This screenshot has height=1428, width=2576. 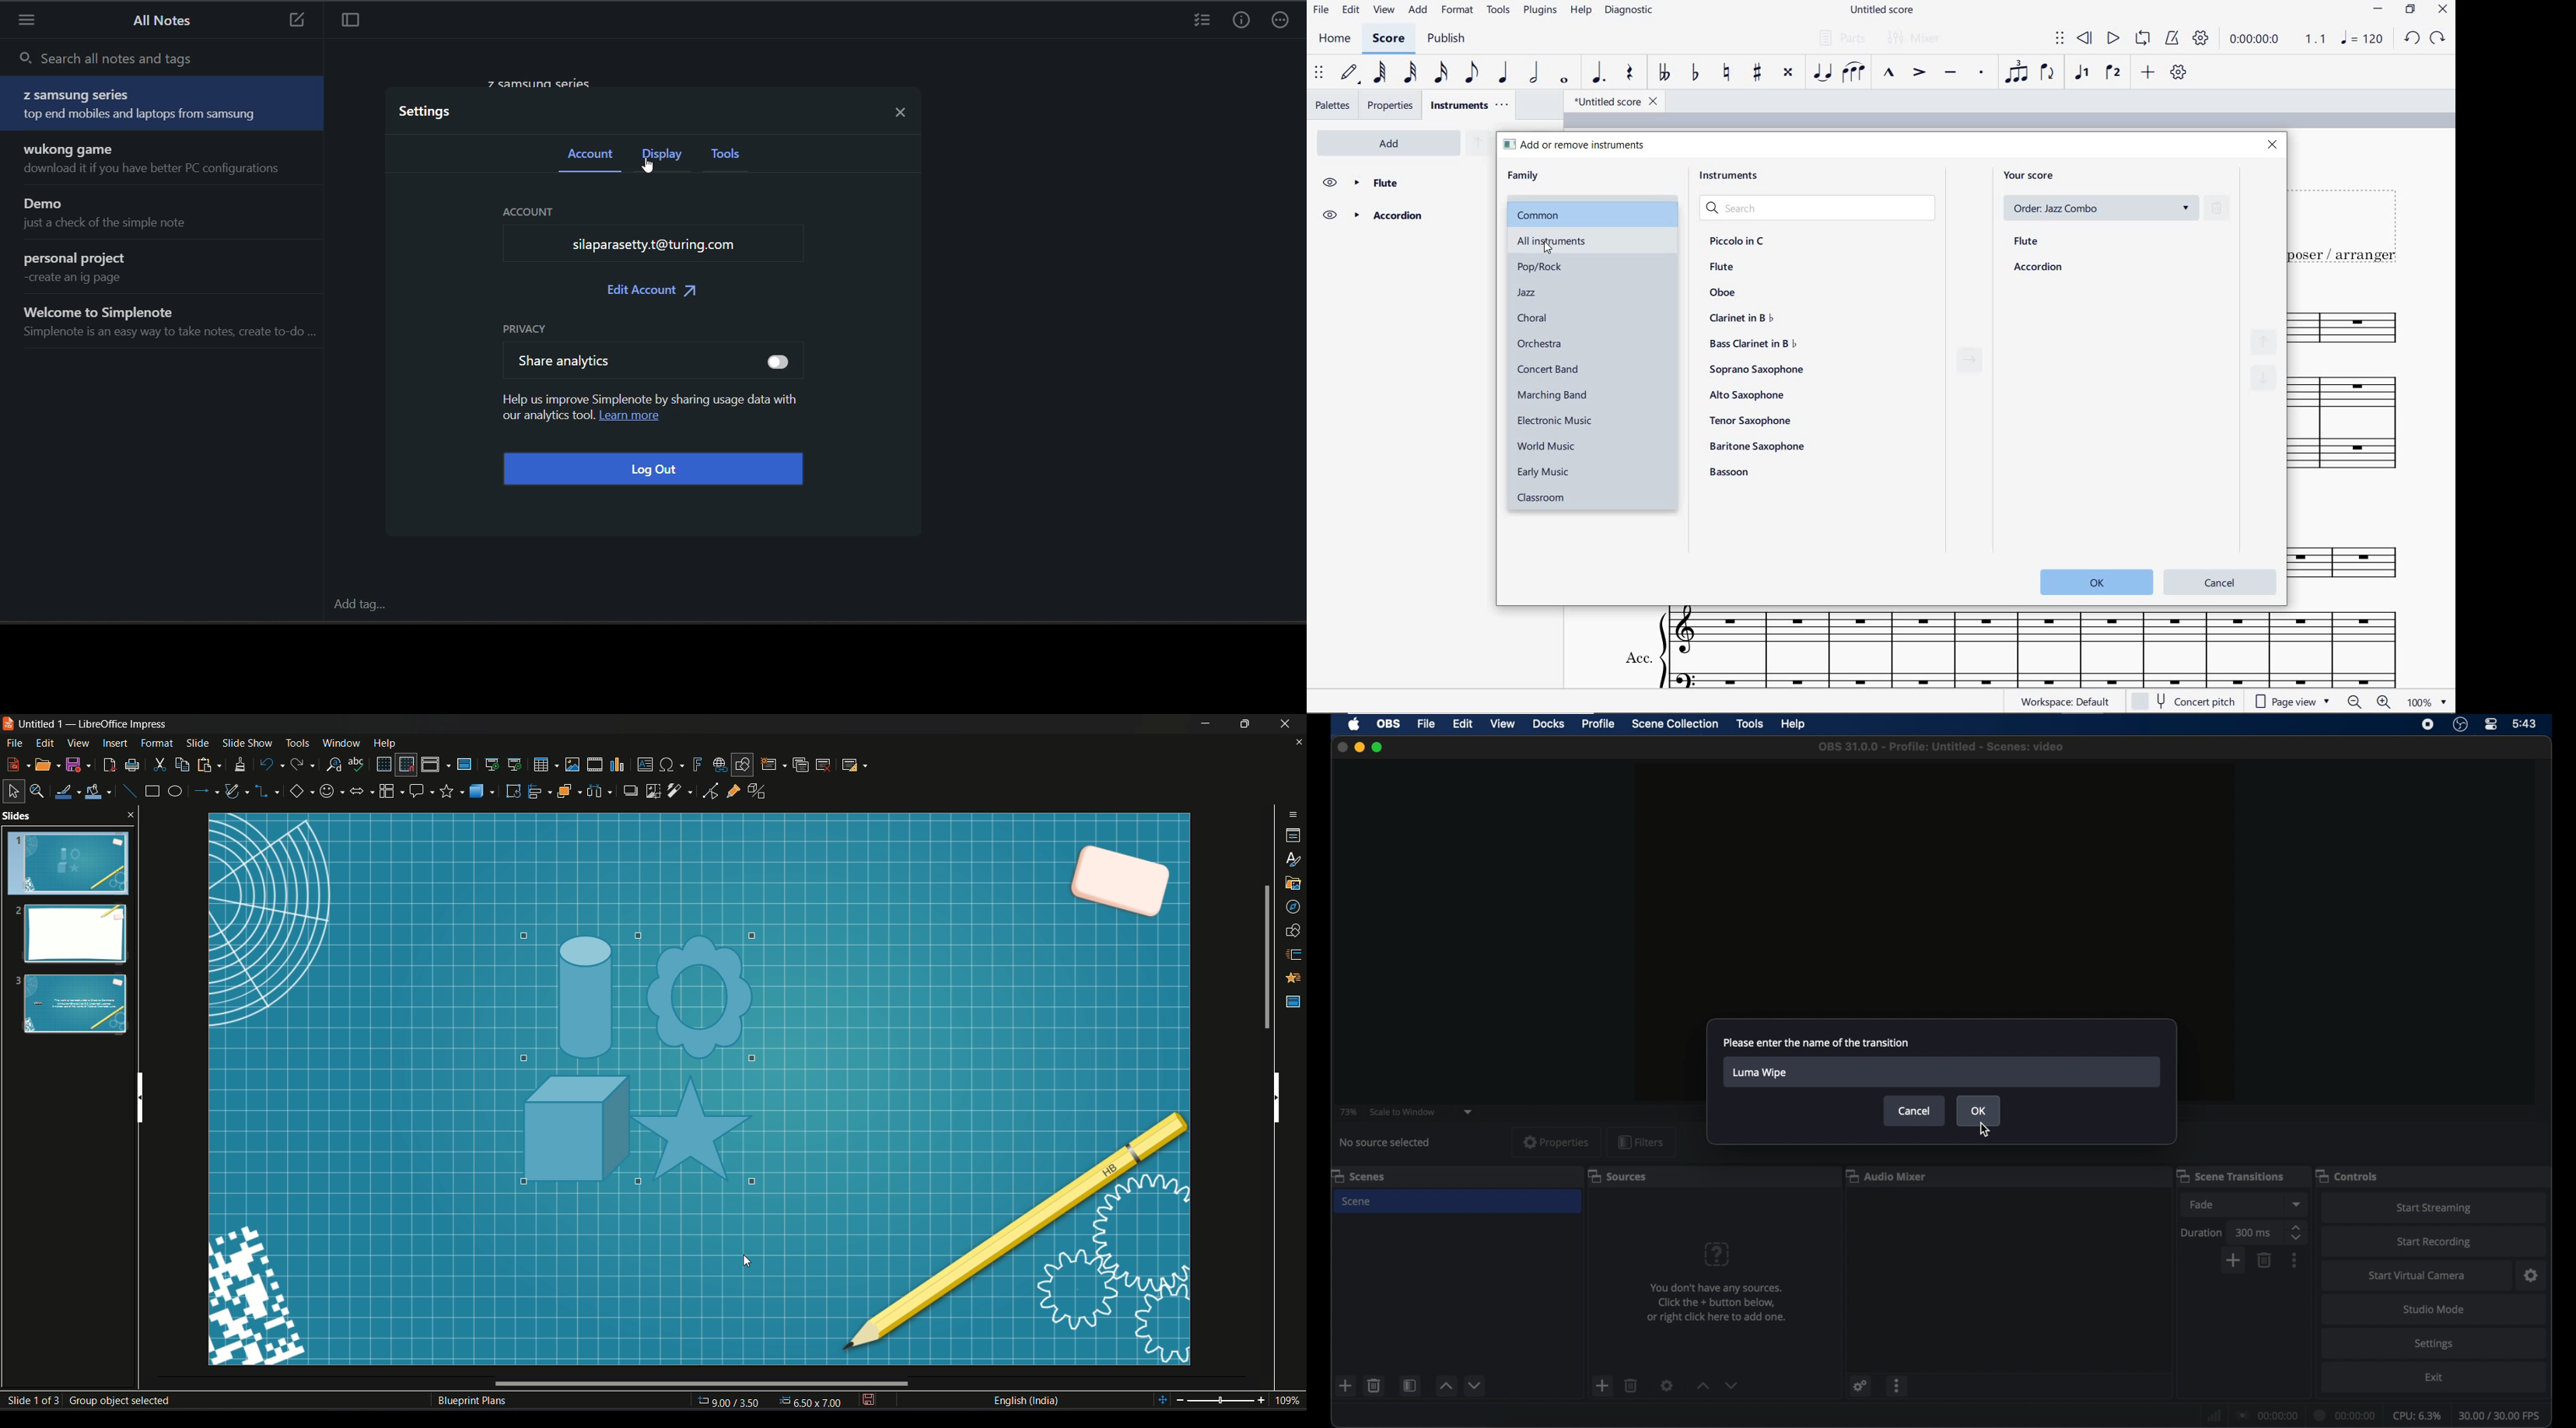 What do you see at coordinates (2017, 72) in the screenshot?
I see `tuplet` at bounding box center [2017, 72].